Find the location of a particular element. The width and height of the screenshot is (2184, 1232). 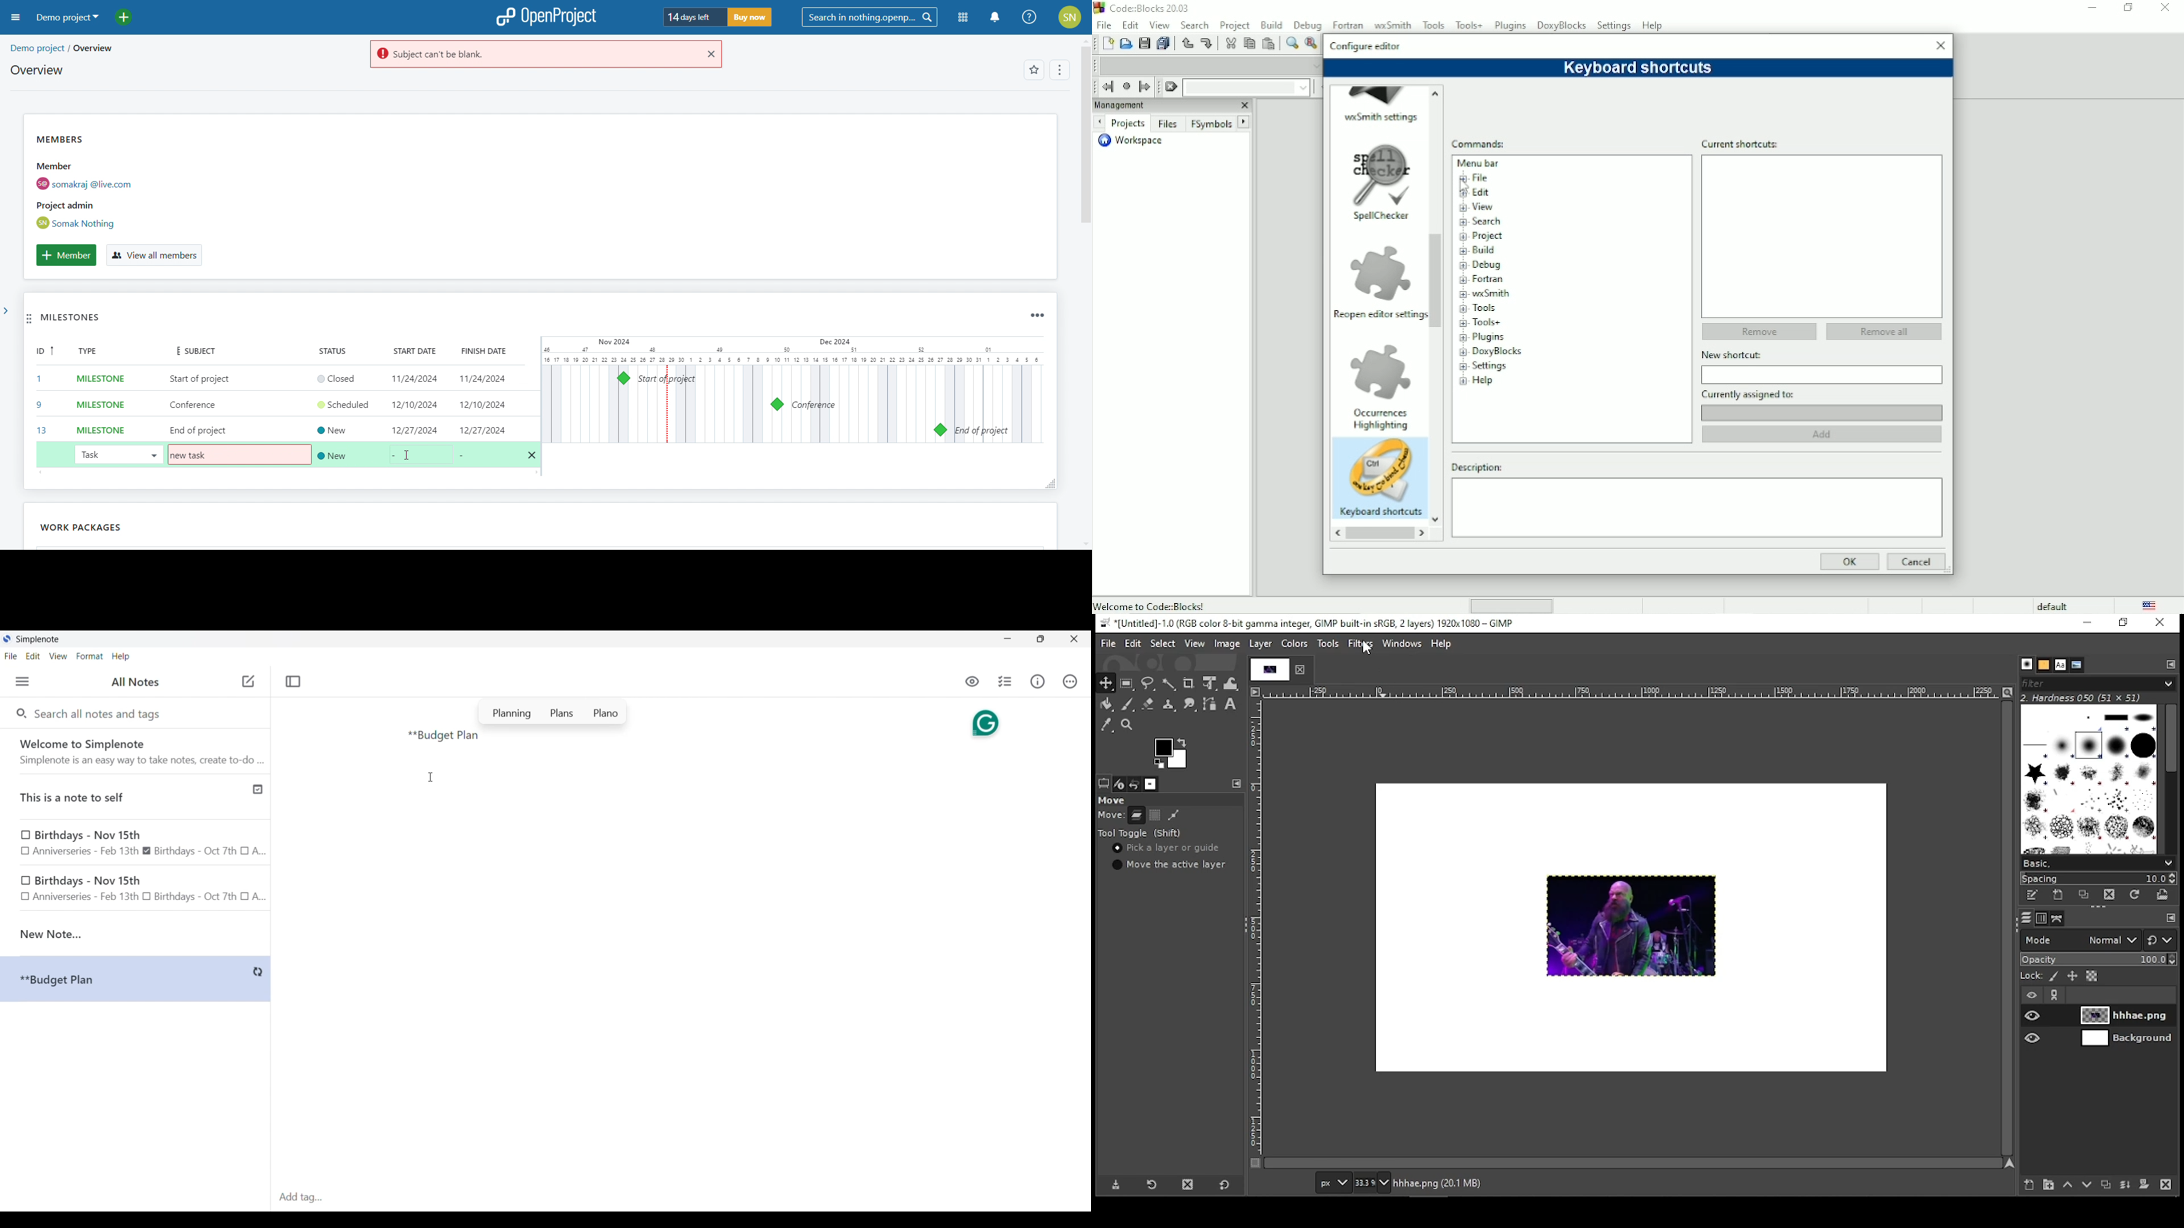

Files is located at coordinates (1168, 125).